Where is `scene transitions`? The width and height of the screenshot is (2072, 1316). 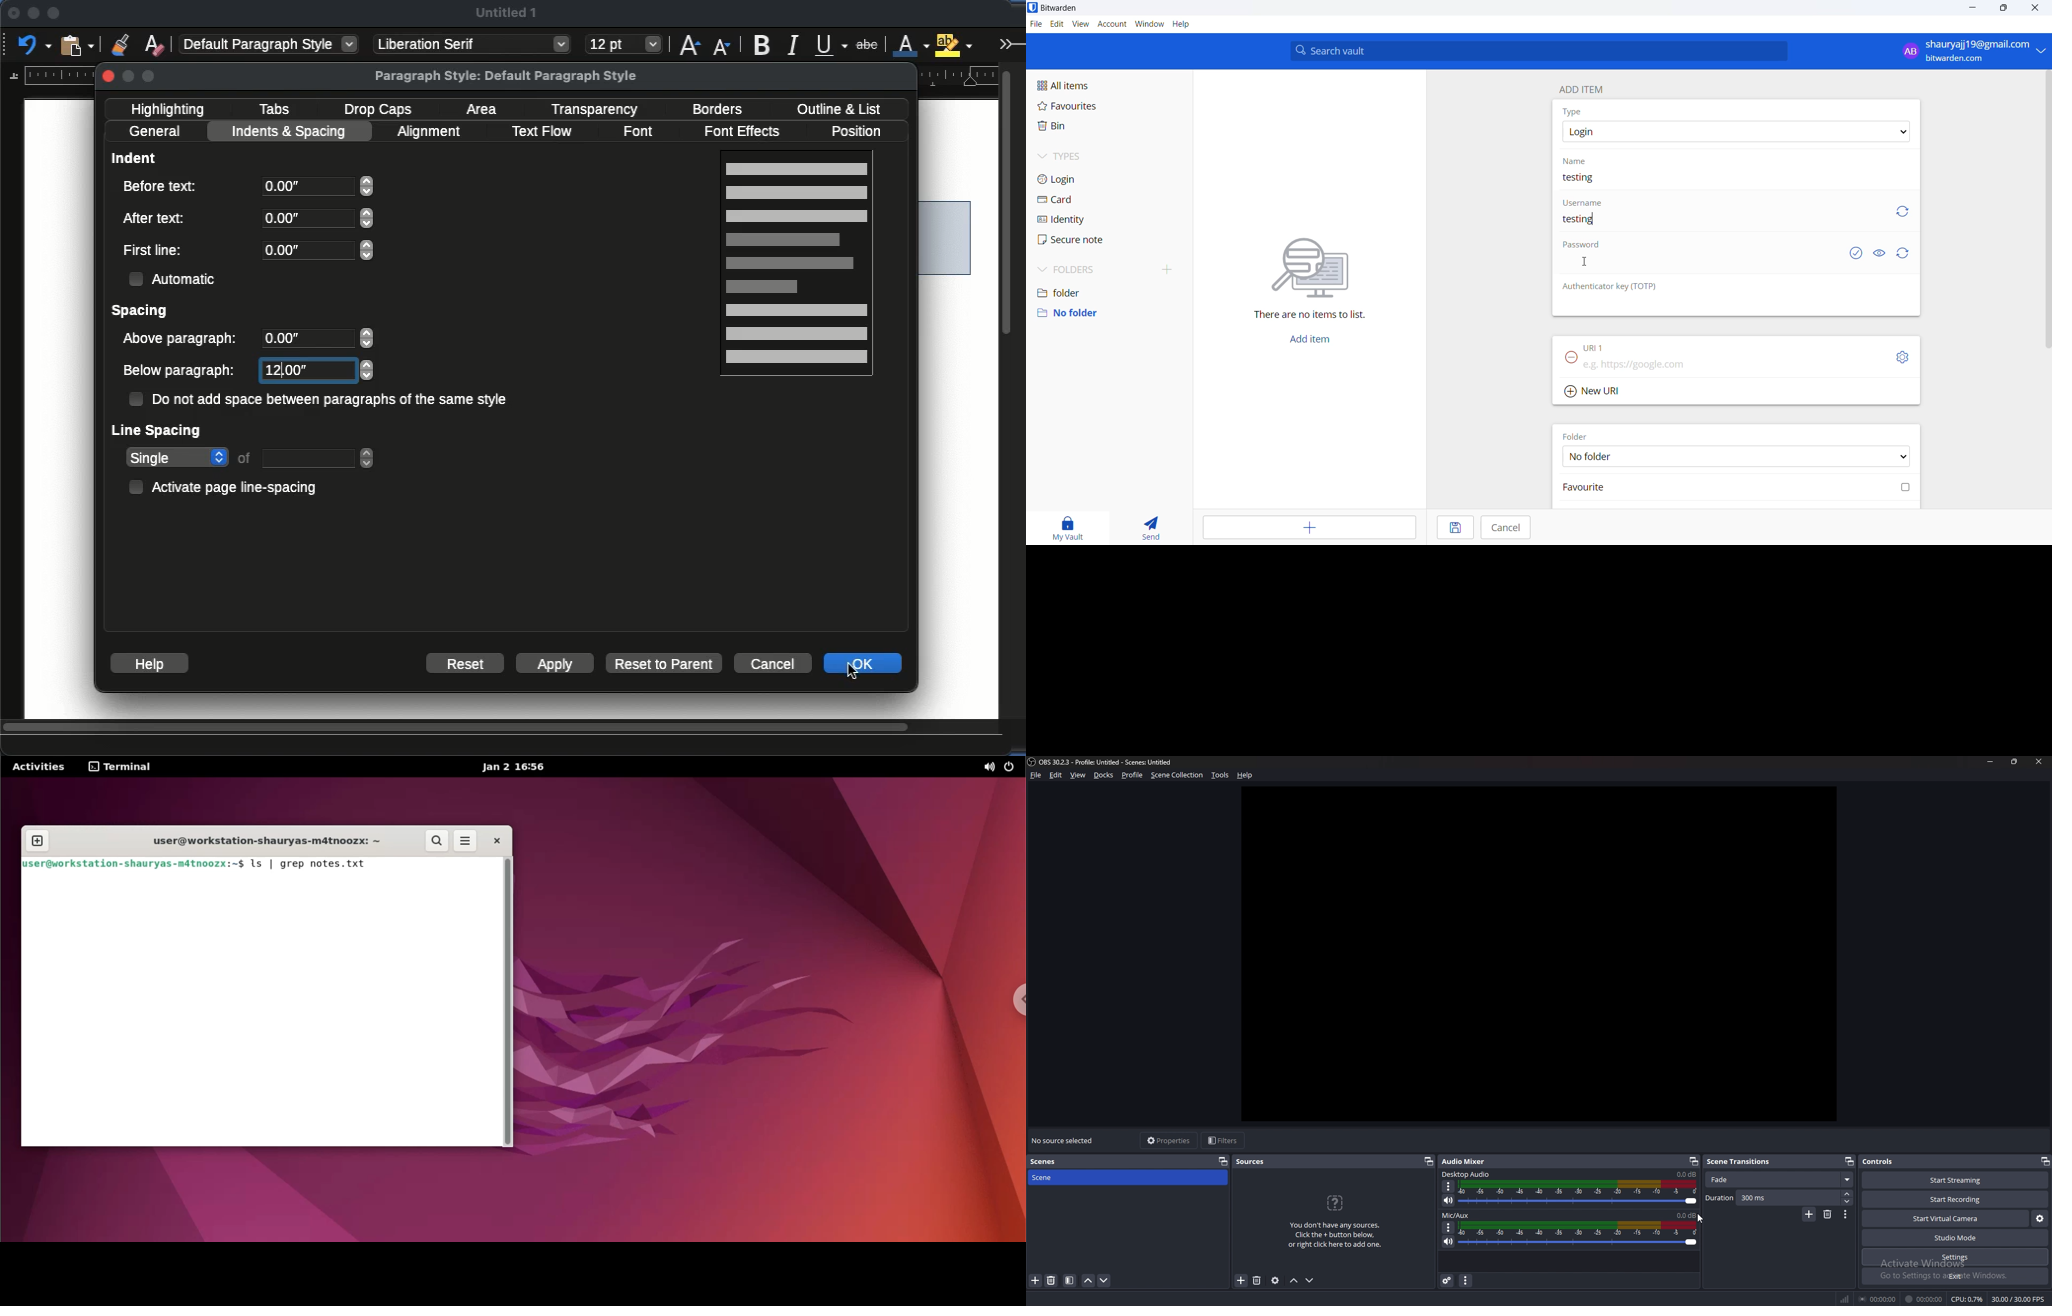 scene transitions is located at coordinates (1743, 1163).